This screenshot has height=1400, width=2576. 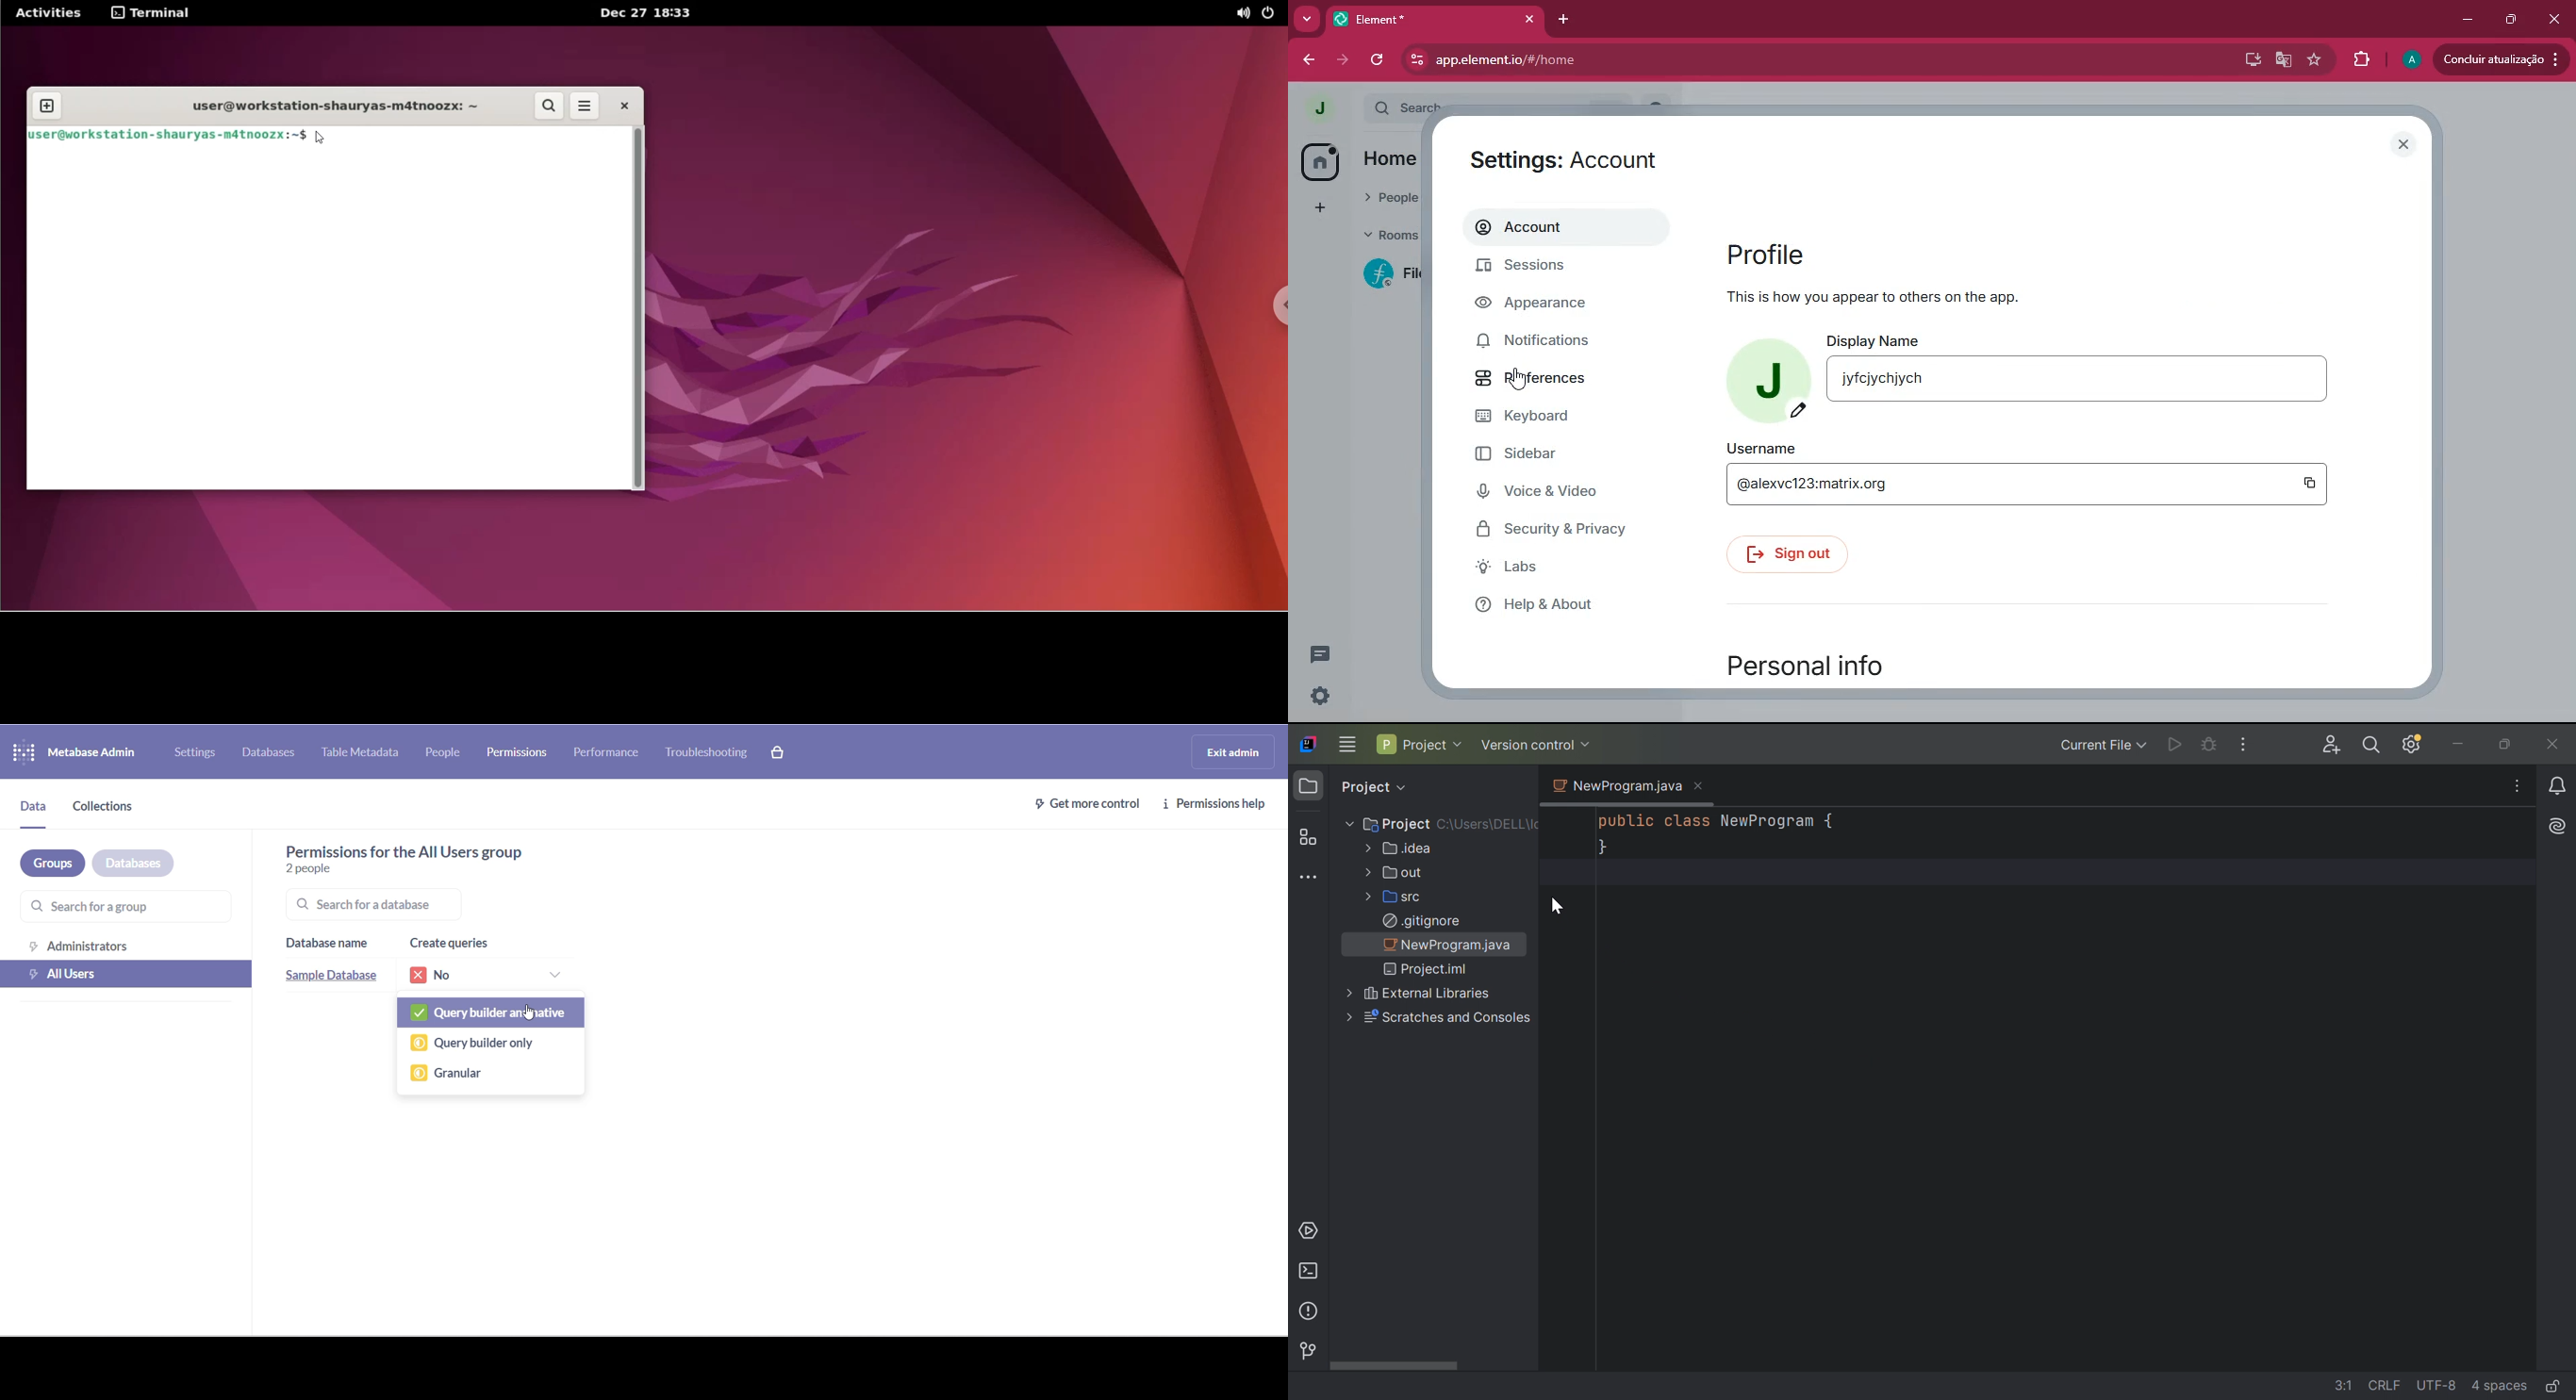 What do you see at coordinates (324, 870) in the screenshot?
I see `number of people in group` at bounding box center [324, 870].